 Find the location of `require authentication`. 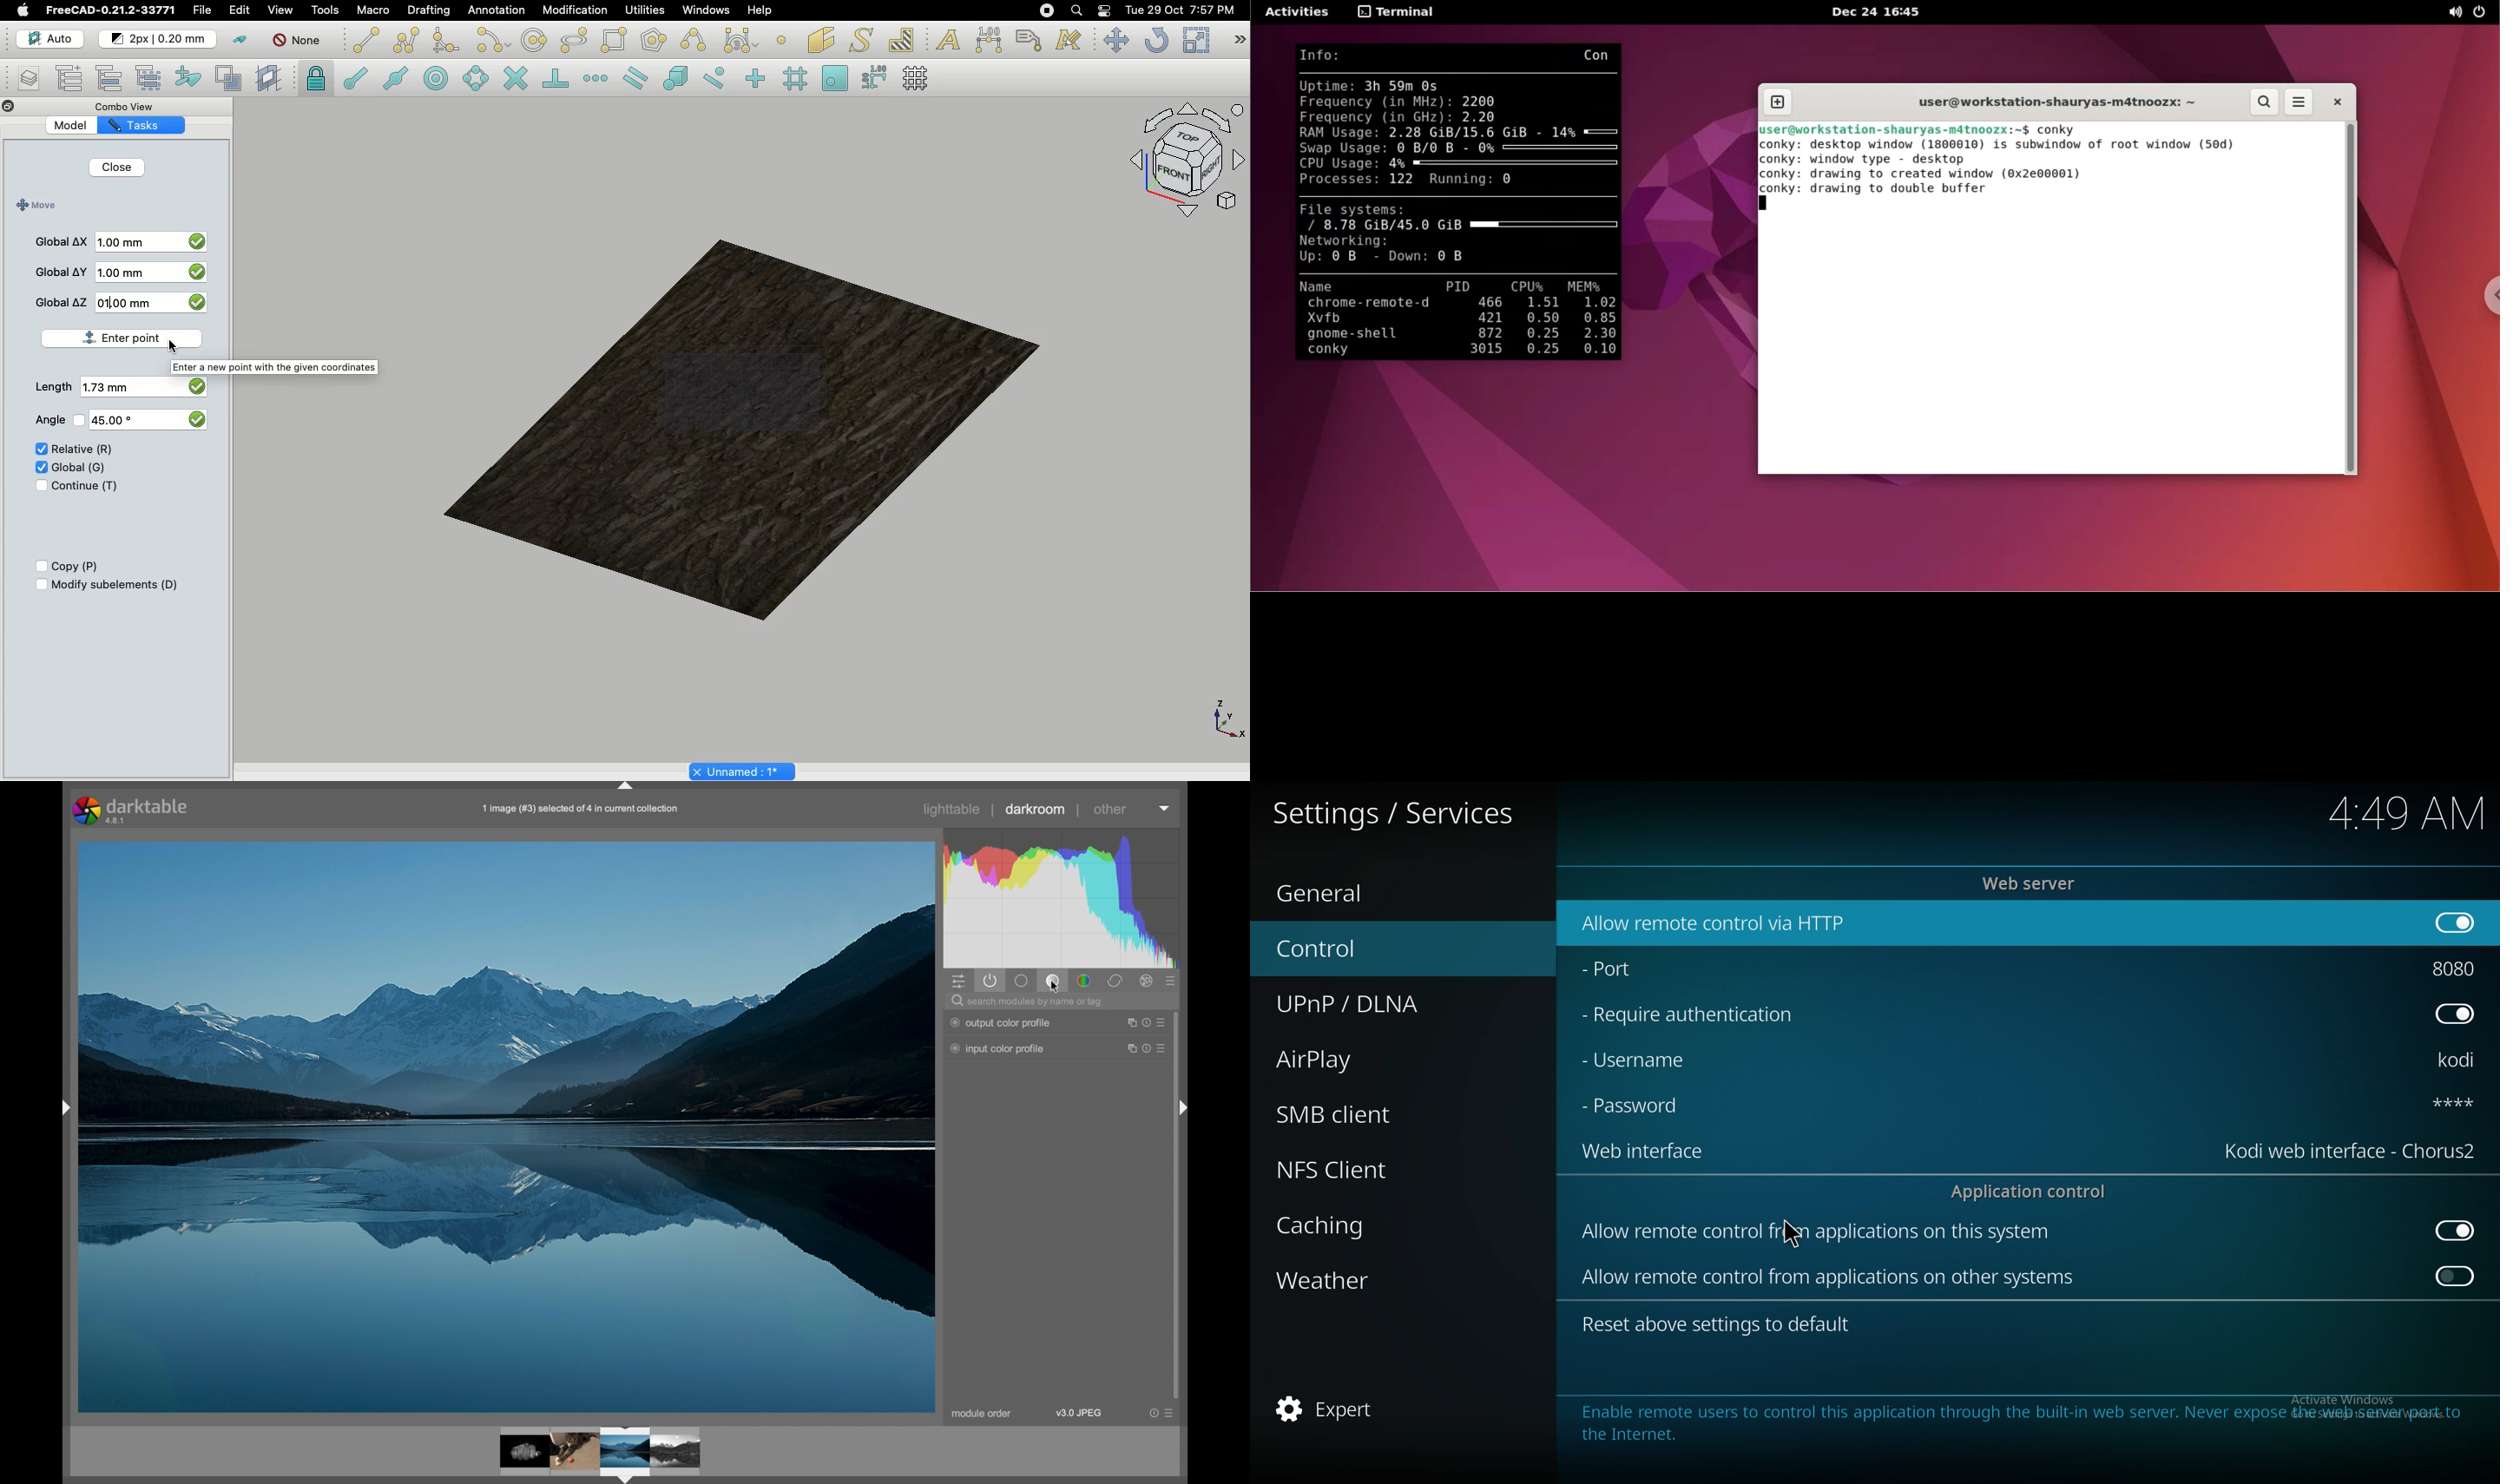

require authentication is located at coordinates (1704, 1017).